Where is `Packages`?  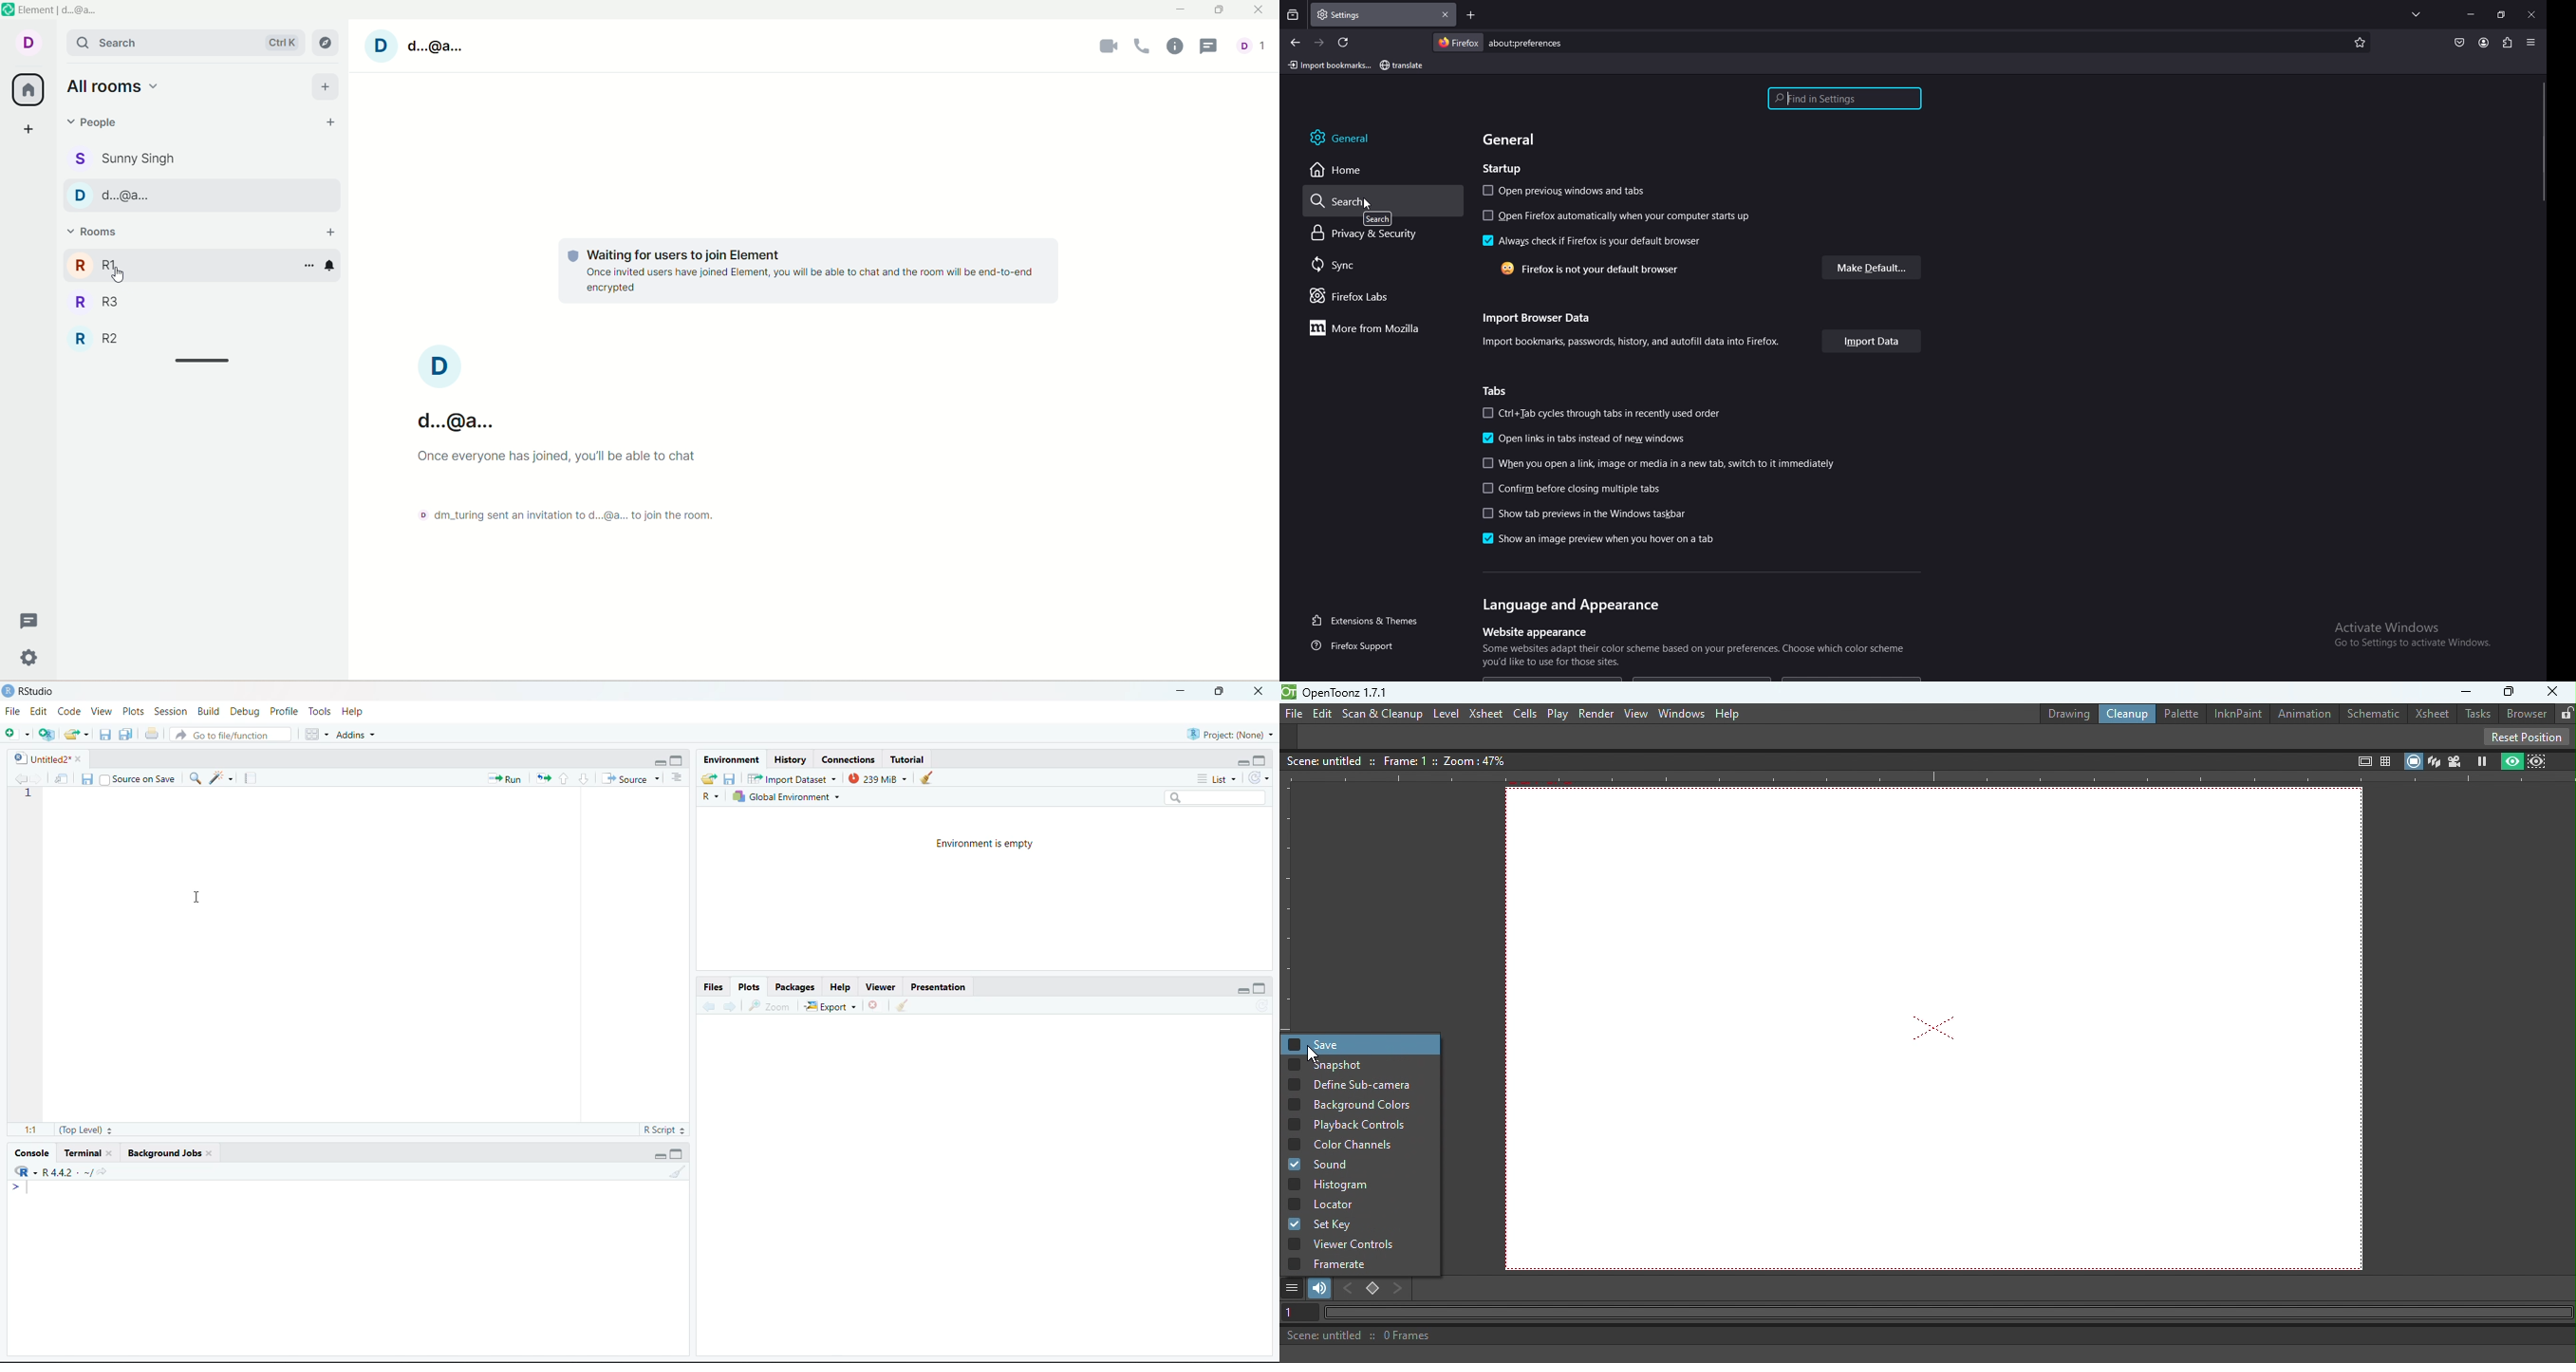 Packages is located at coordinates (797, 987).